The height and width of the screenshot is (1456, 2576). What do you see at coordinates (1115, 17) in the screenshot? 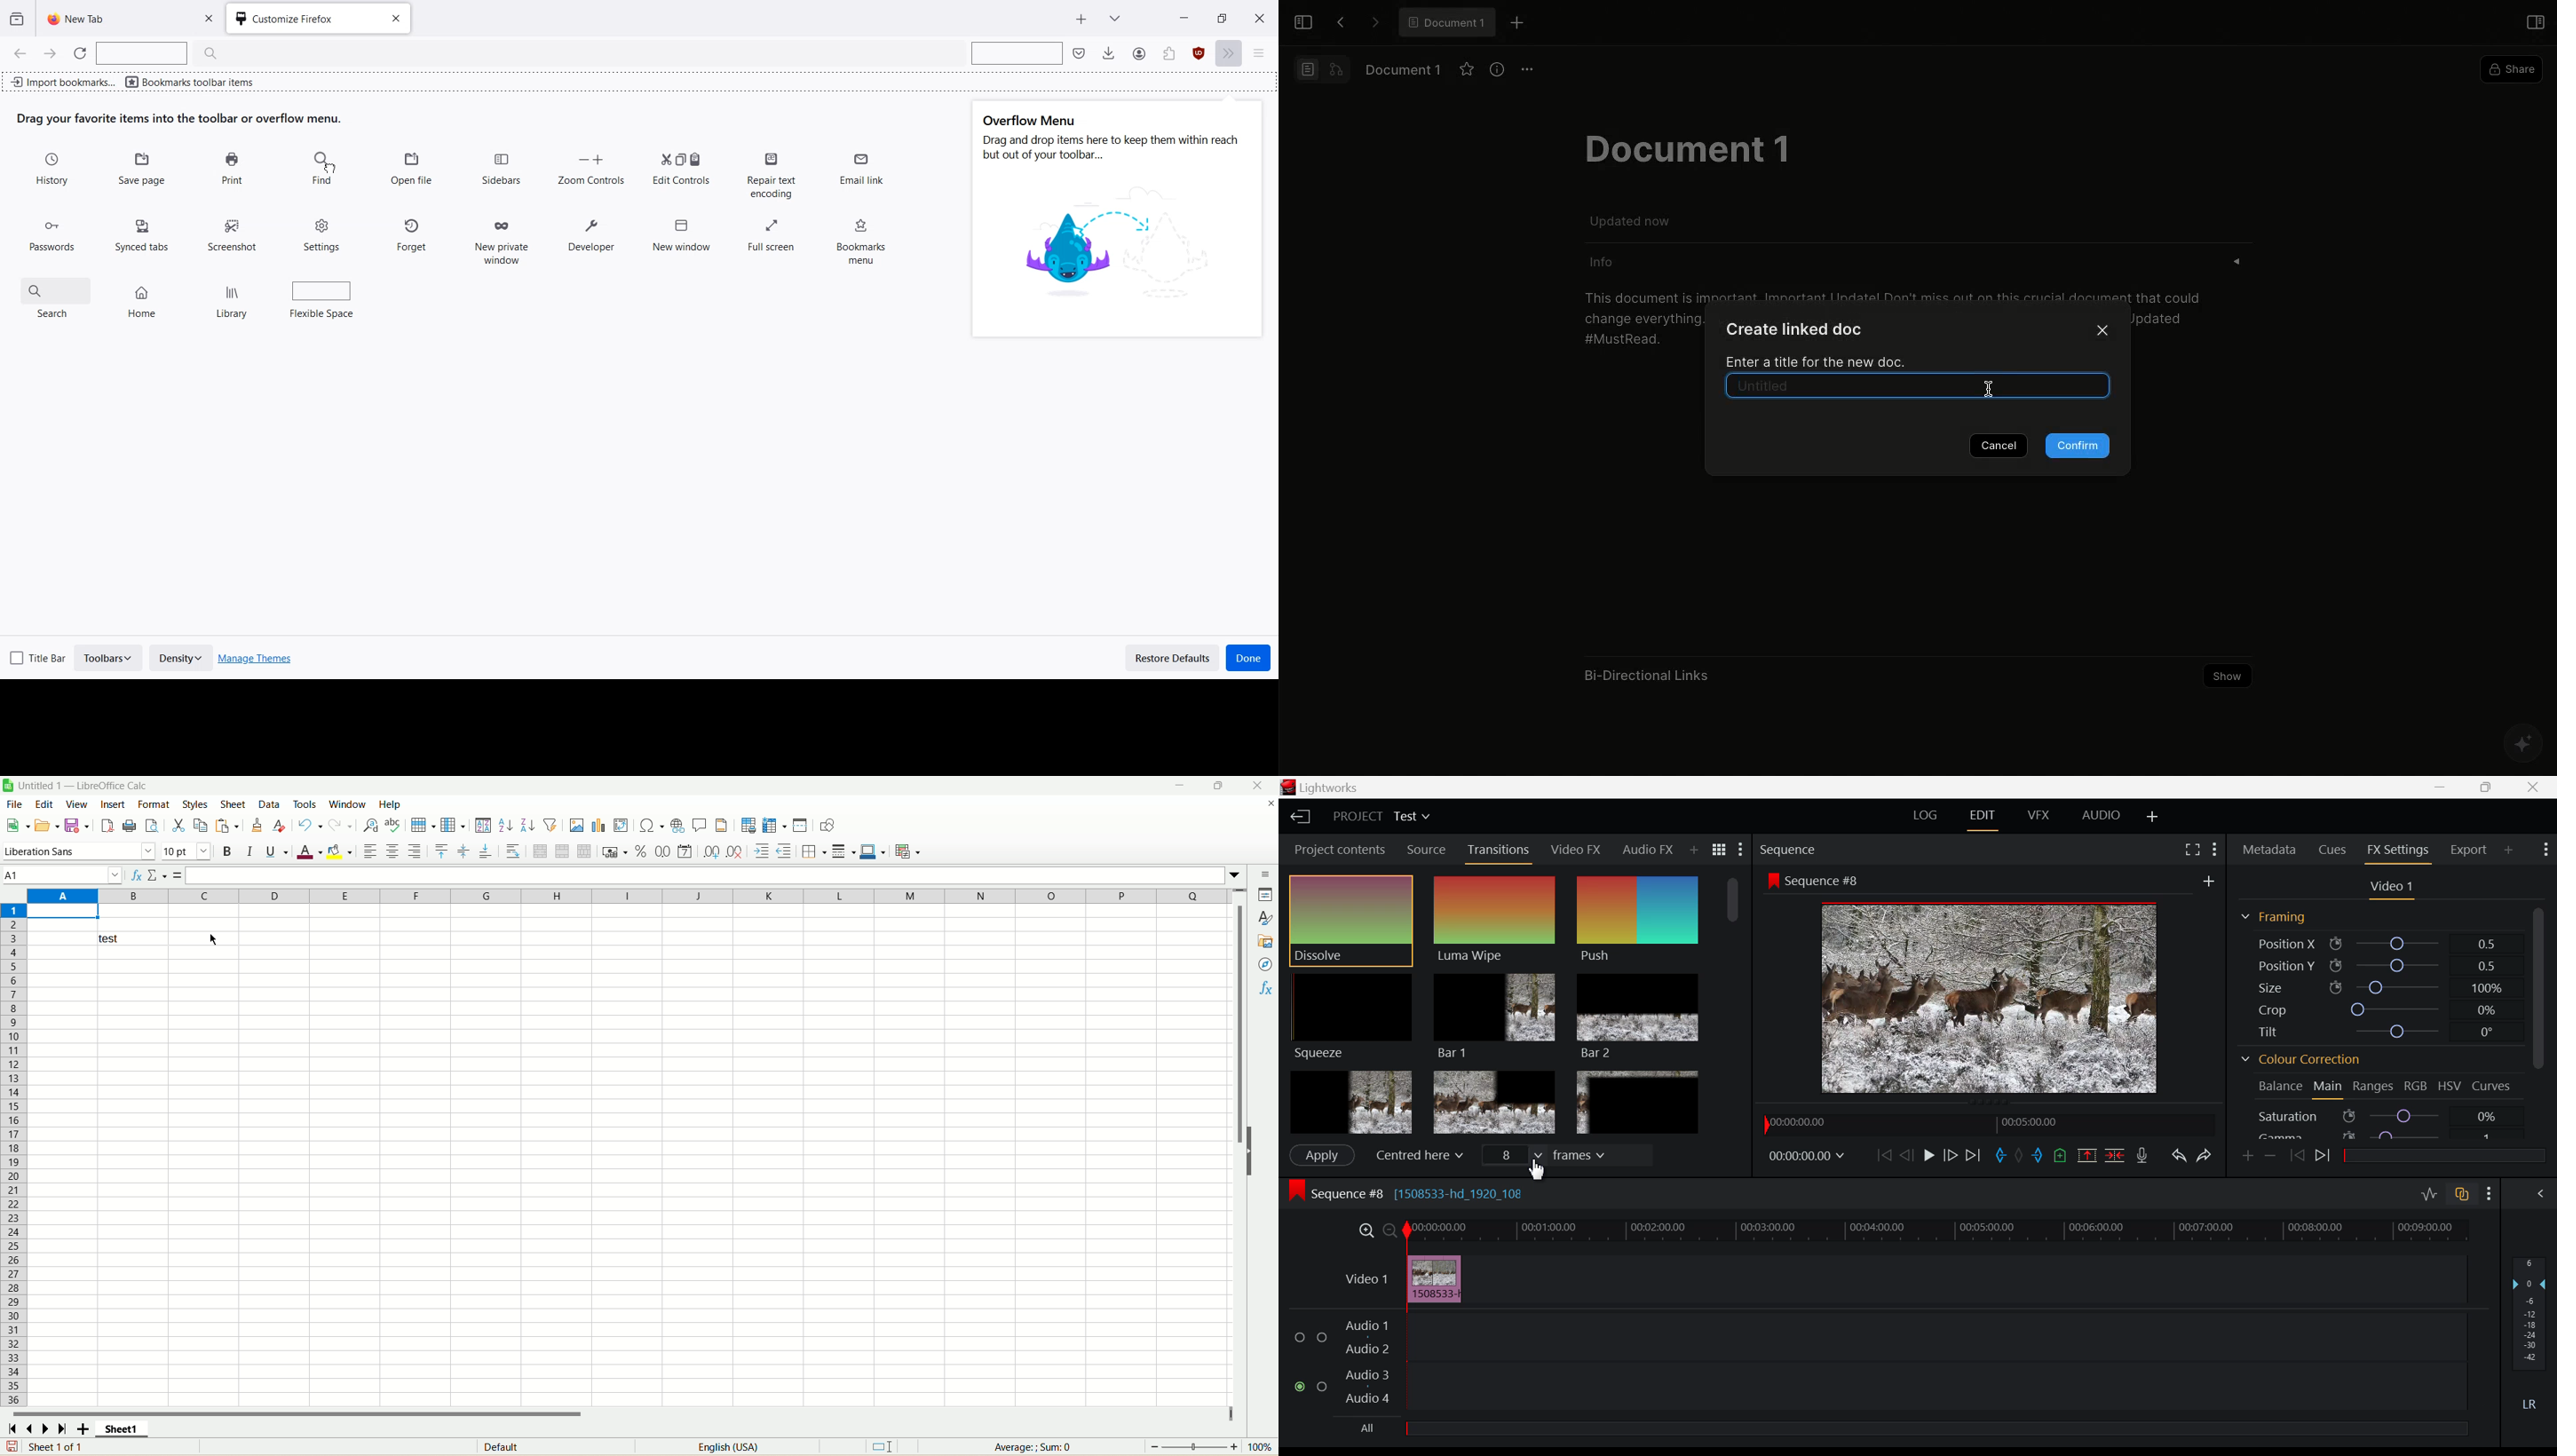
I see `List all tab` at bounding box center [1115, 17].